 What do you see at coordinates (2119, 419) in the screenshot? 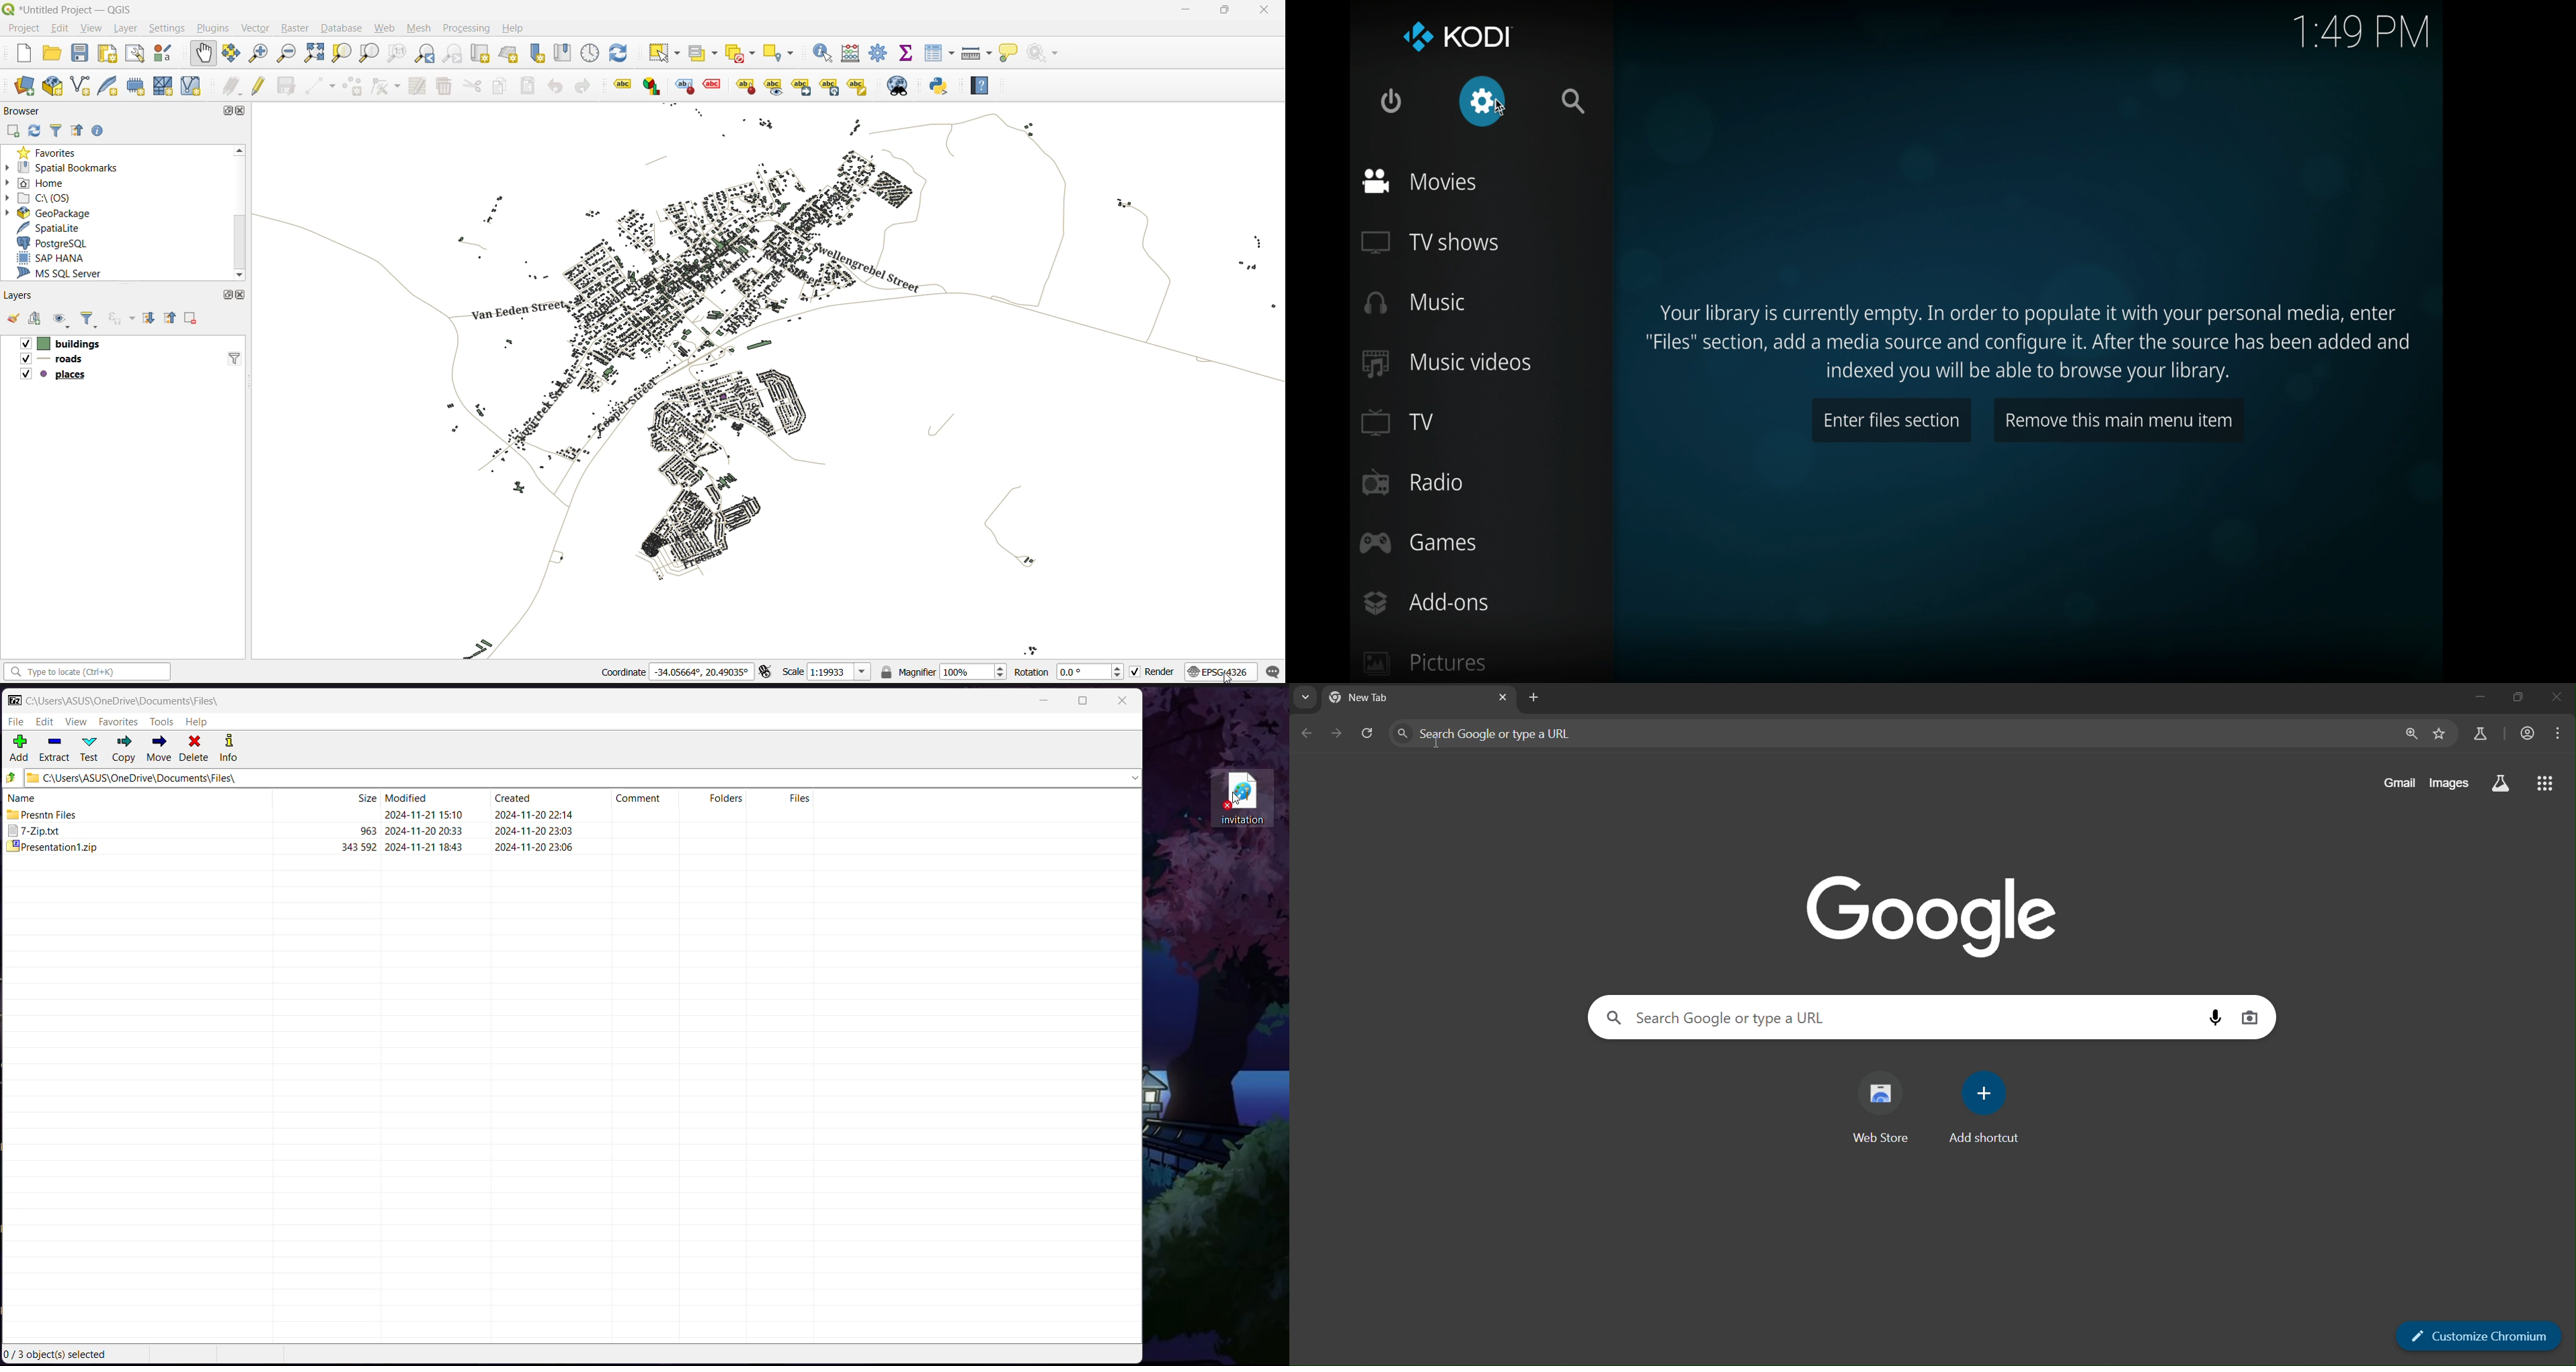
I see `remove this main menu item` at bounding box center [2119, 419].